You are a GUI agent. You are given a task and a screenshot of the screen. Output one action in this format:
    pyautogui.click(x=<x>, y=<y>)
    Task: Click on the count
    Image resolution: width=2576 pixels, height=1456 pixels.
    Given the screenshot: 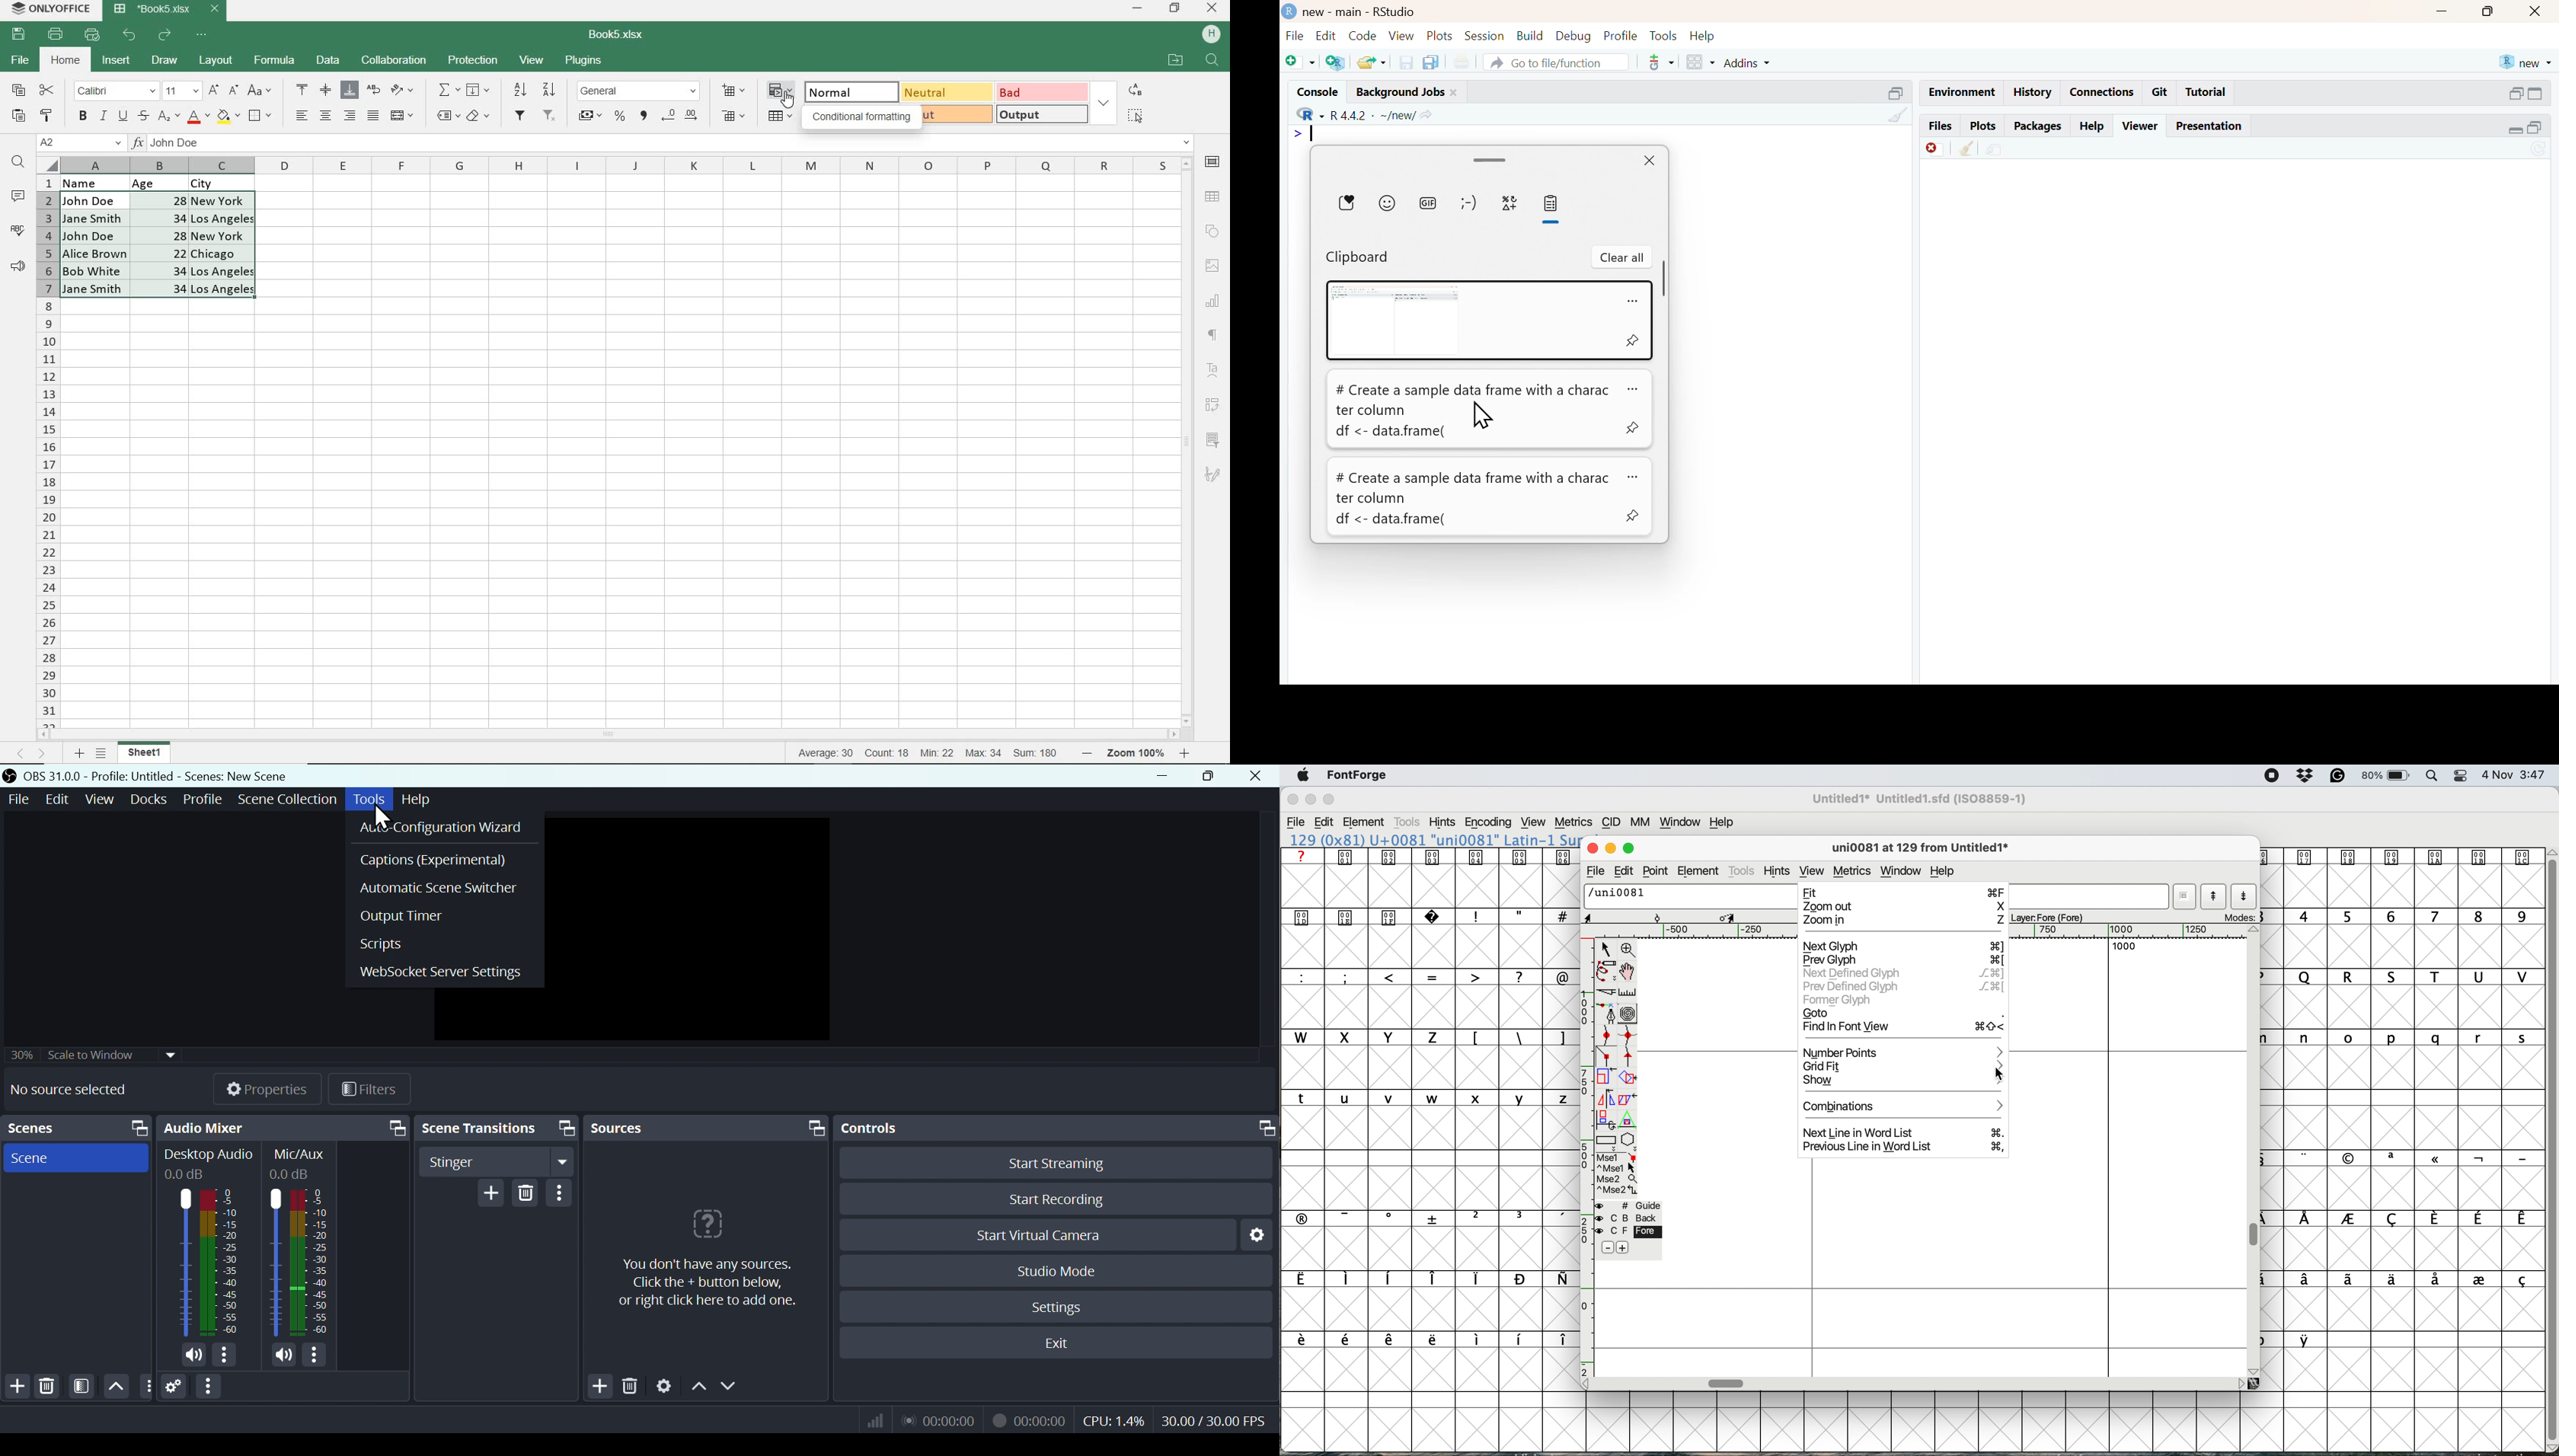 What is the action you would take?
    pyautogui.click(x=886, y=753)
    